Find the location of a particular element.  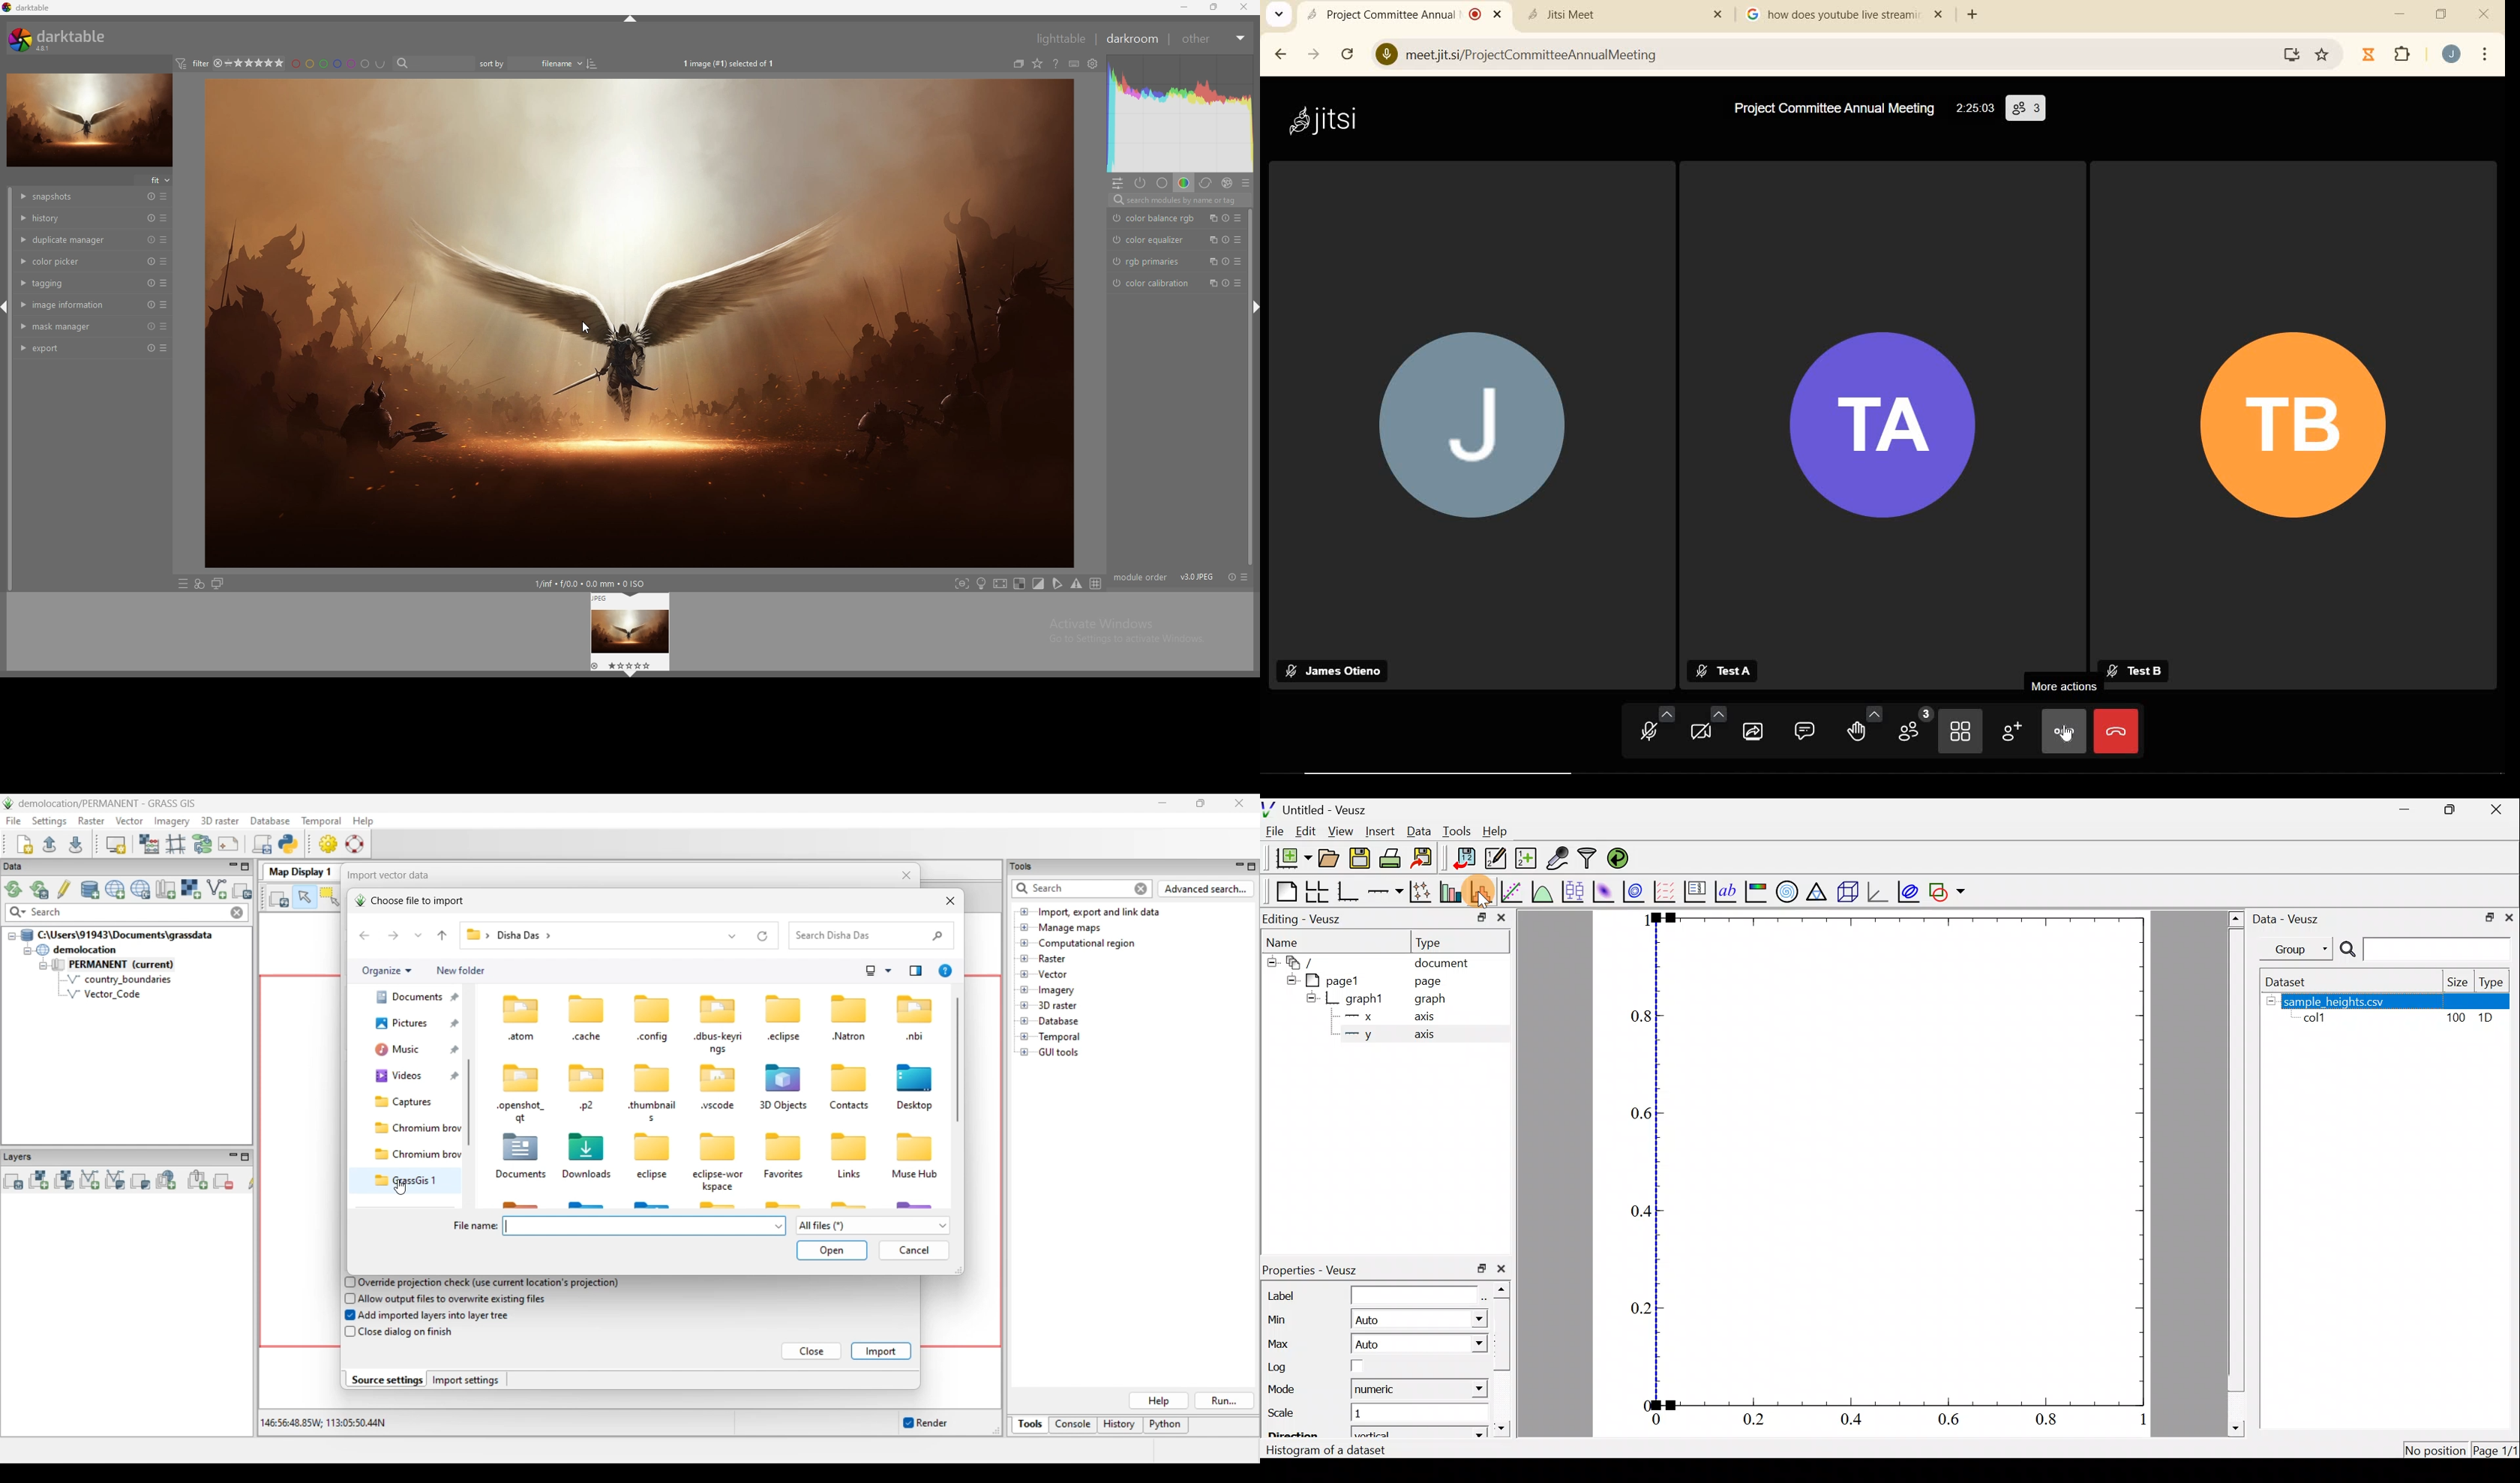

multiple instance action is located at coordinates (1213, 218).